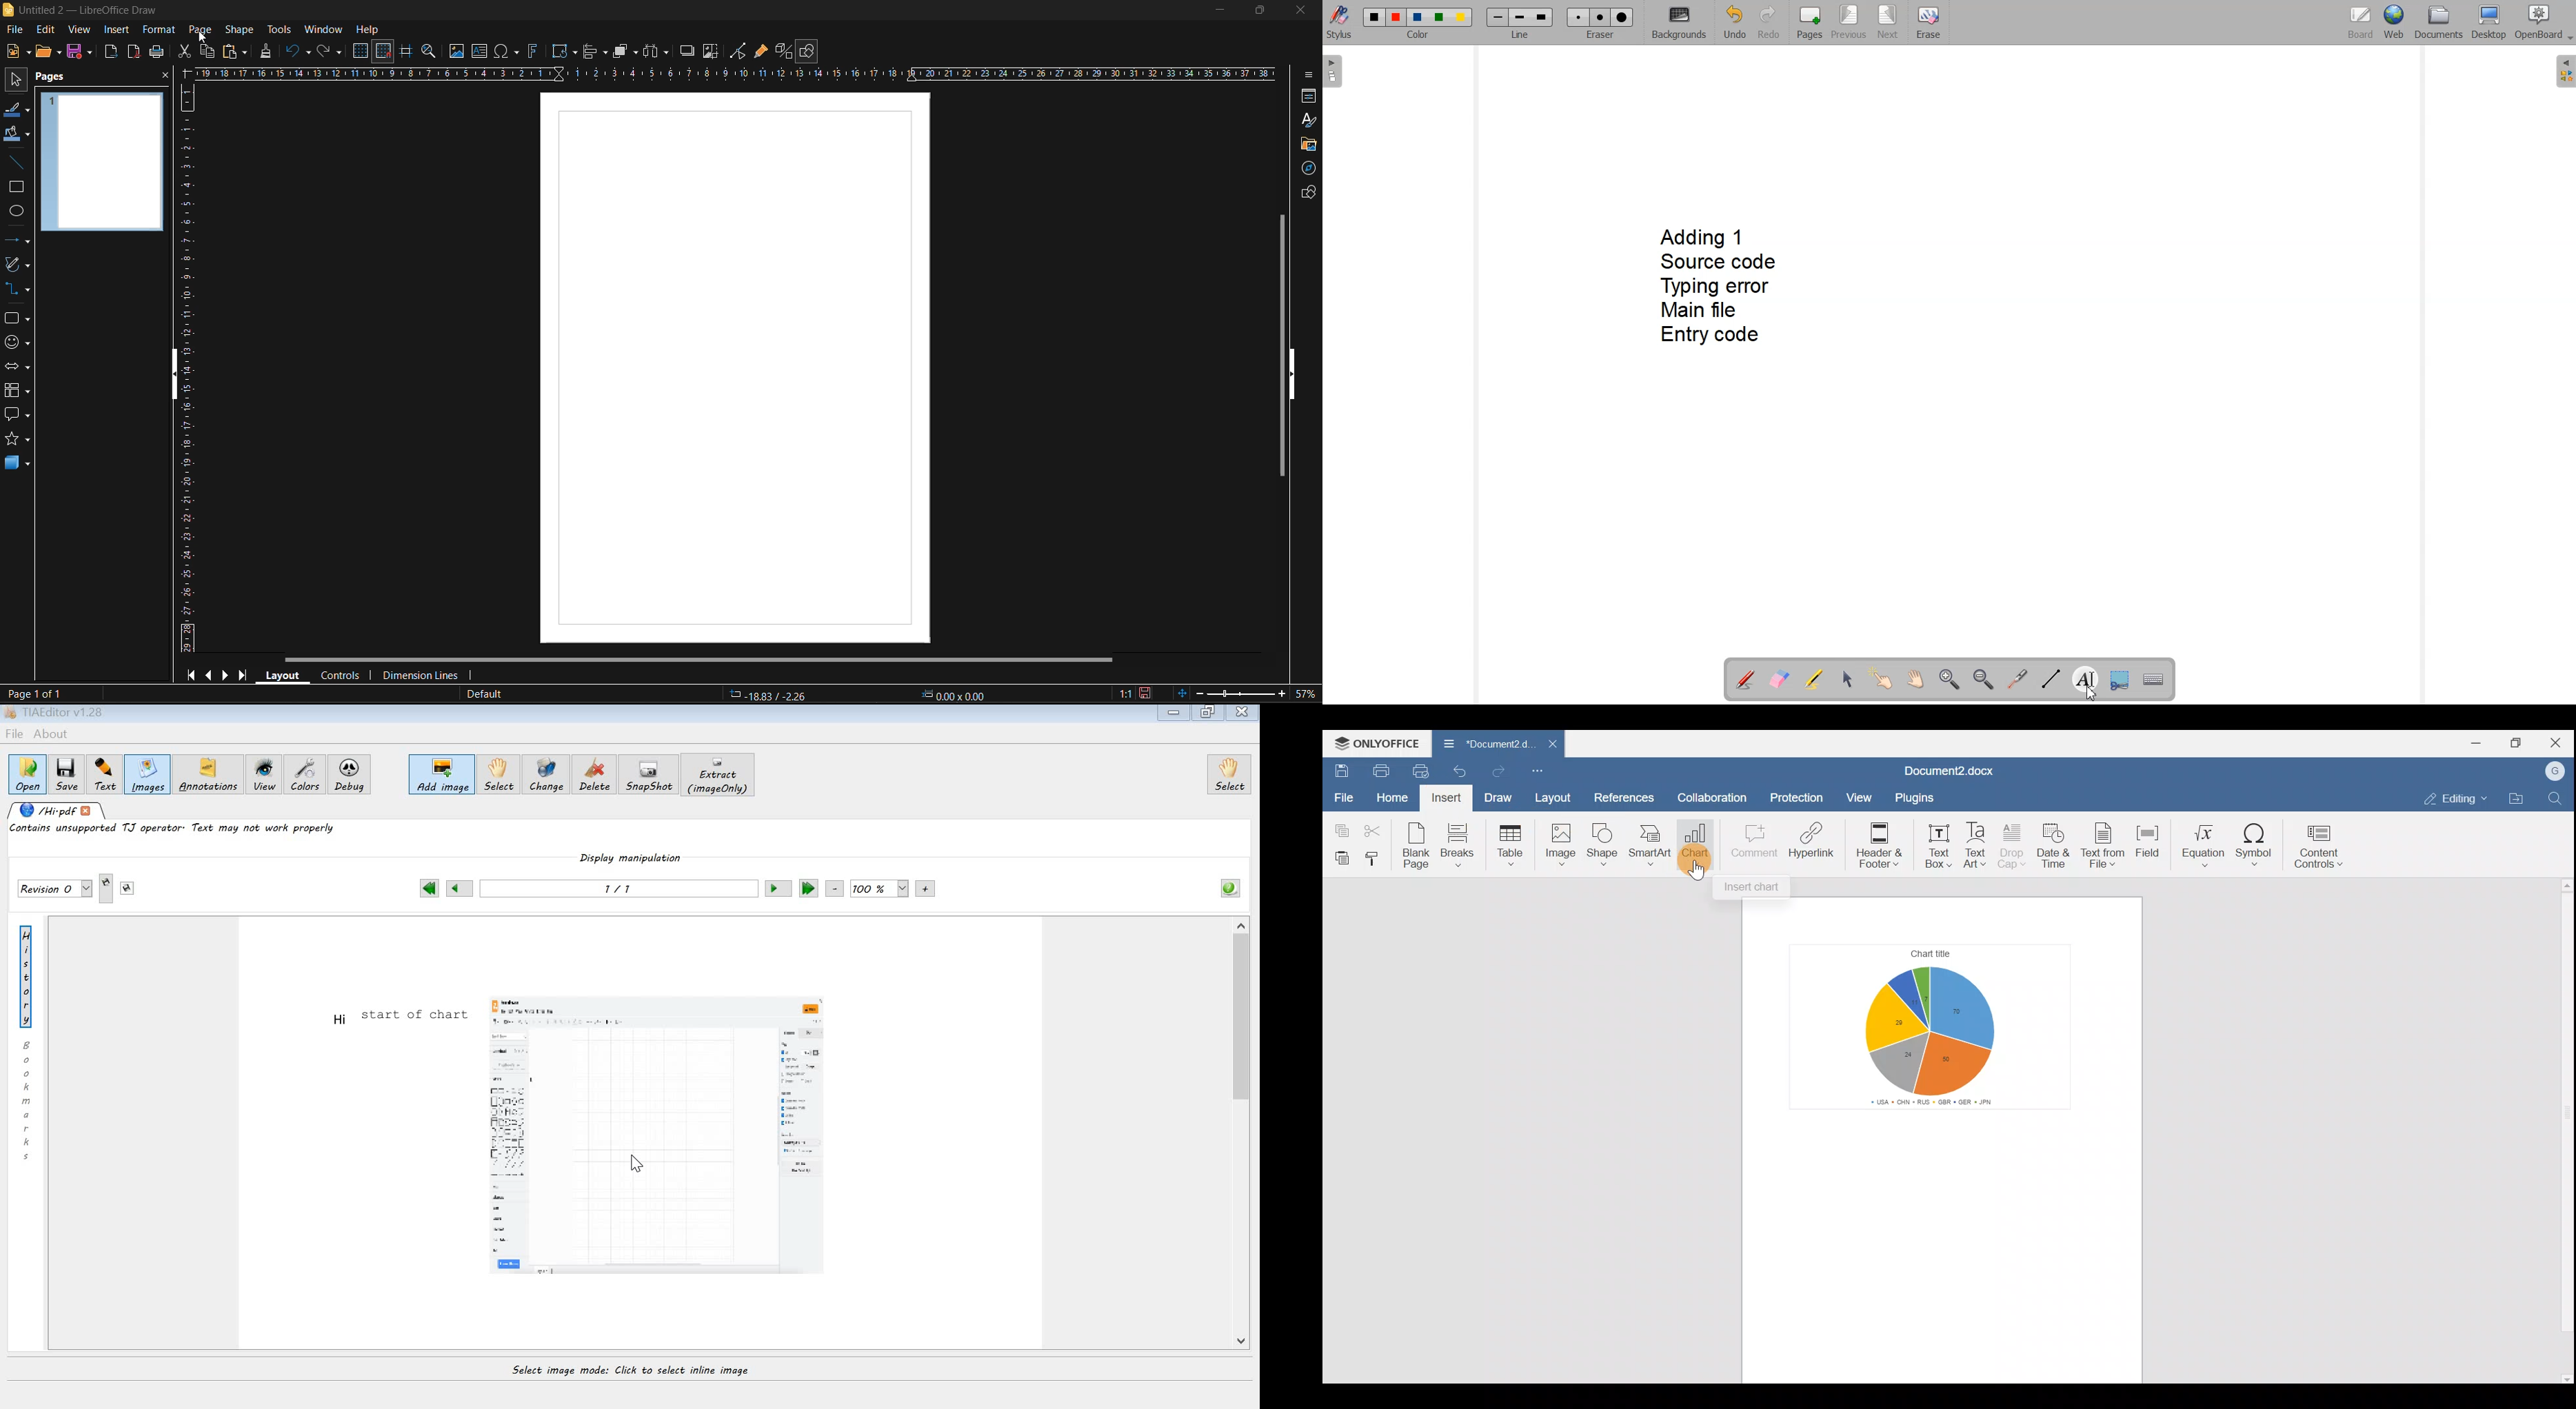 The width and height of the screenshot is (2576, 1428). What do you see at coordinates (102, 164) in the screenshot?
I see `page preview` at bounding box center [102, 164].